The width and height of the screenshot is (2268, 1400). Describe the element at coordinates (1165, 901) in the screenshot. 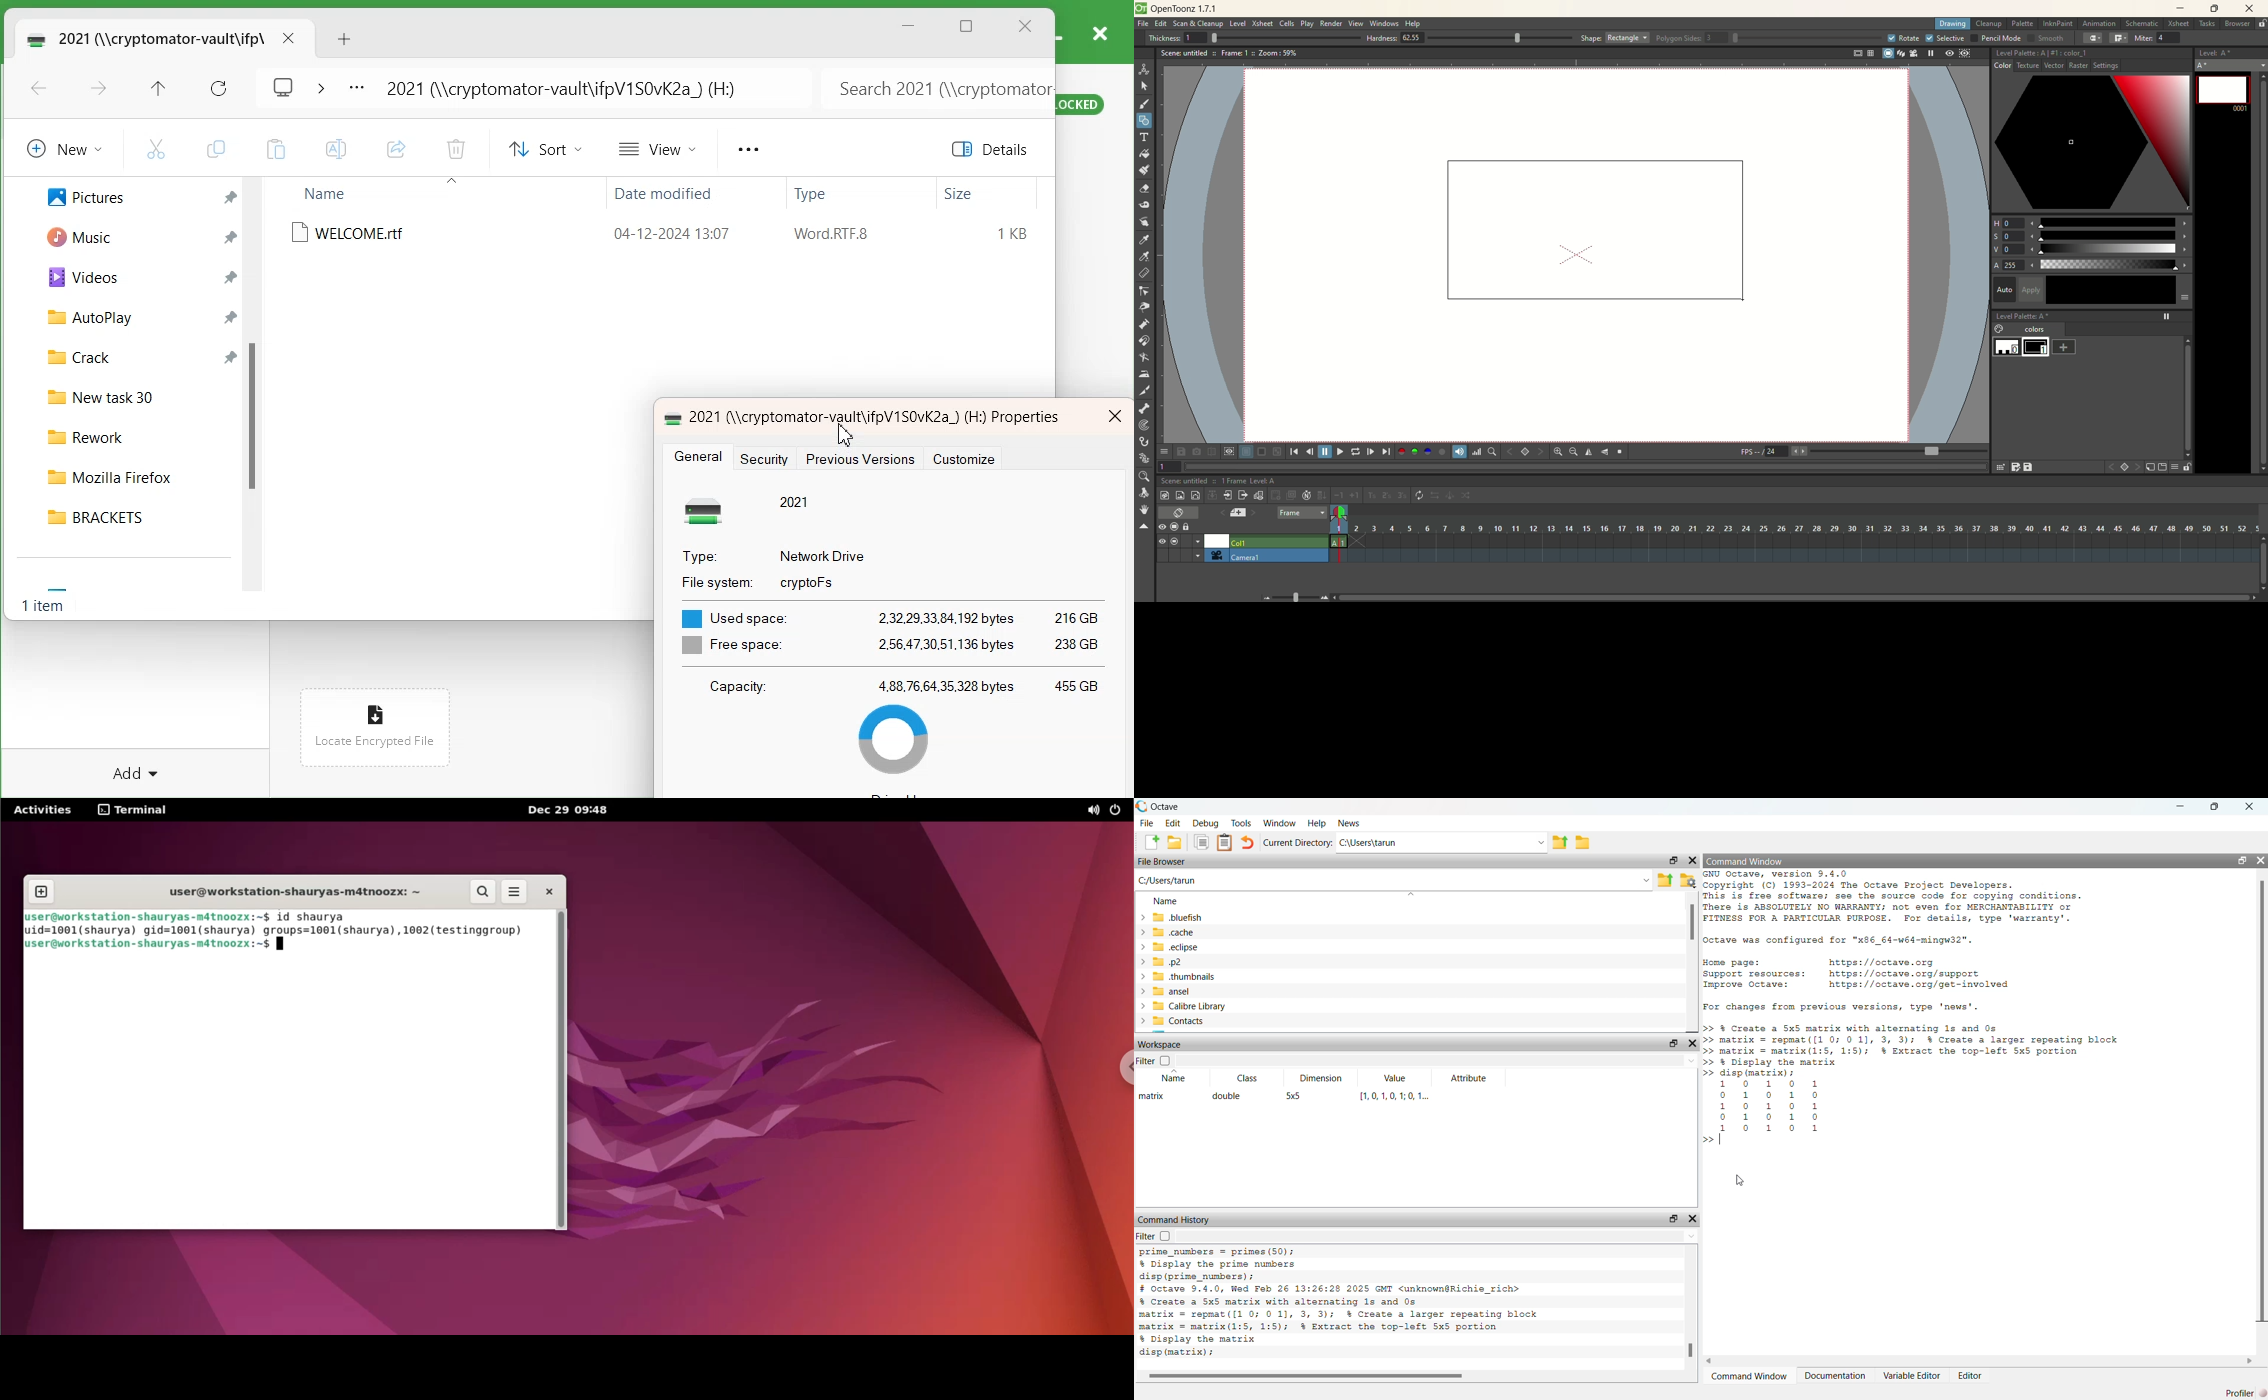

I see `Name` at that location.